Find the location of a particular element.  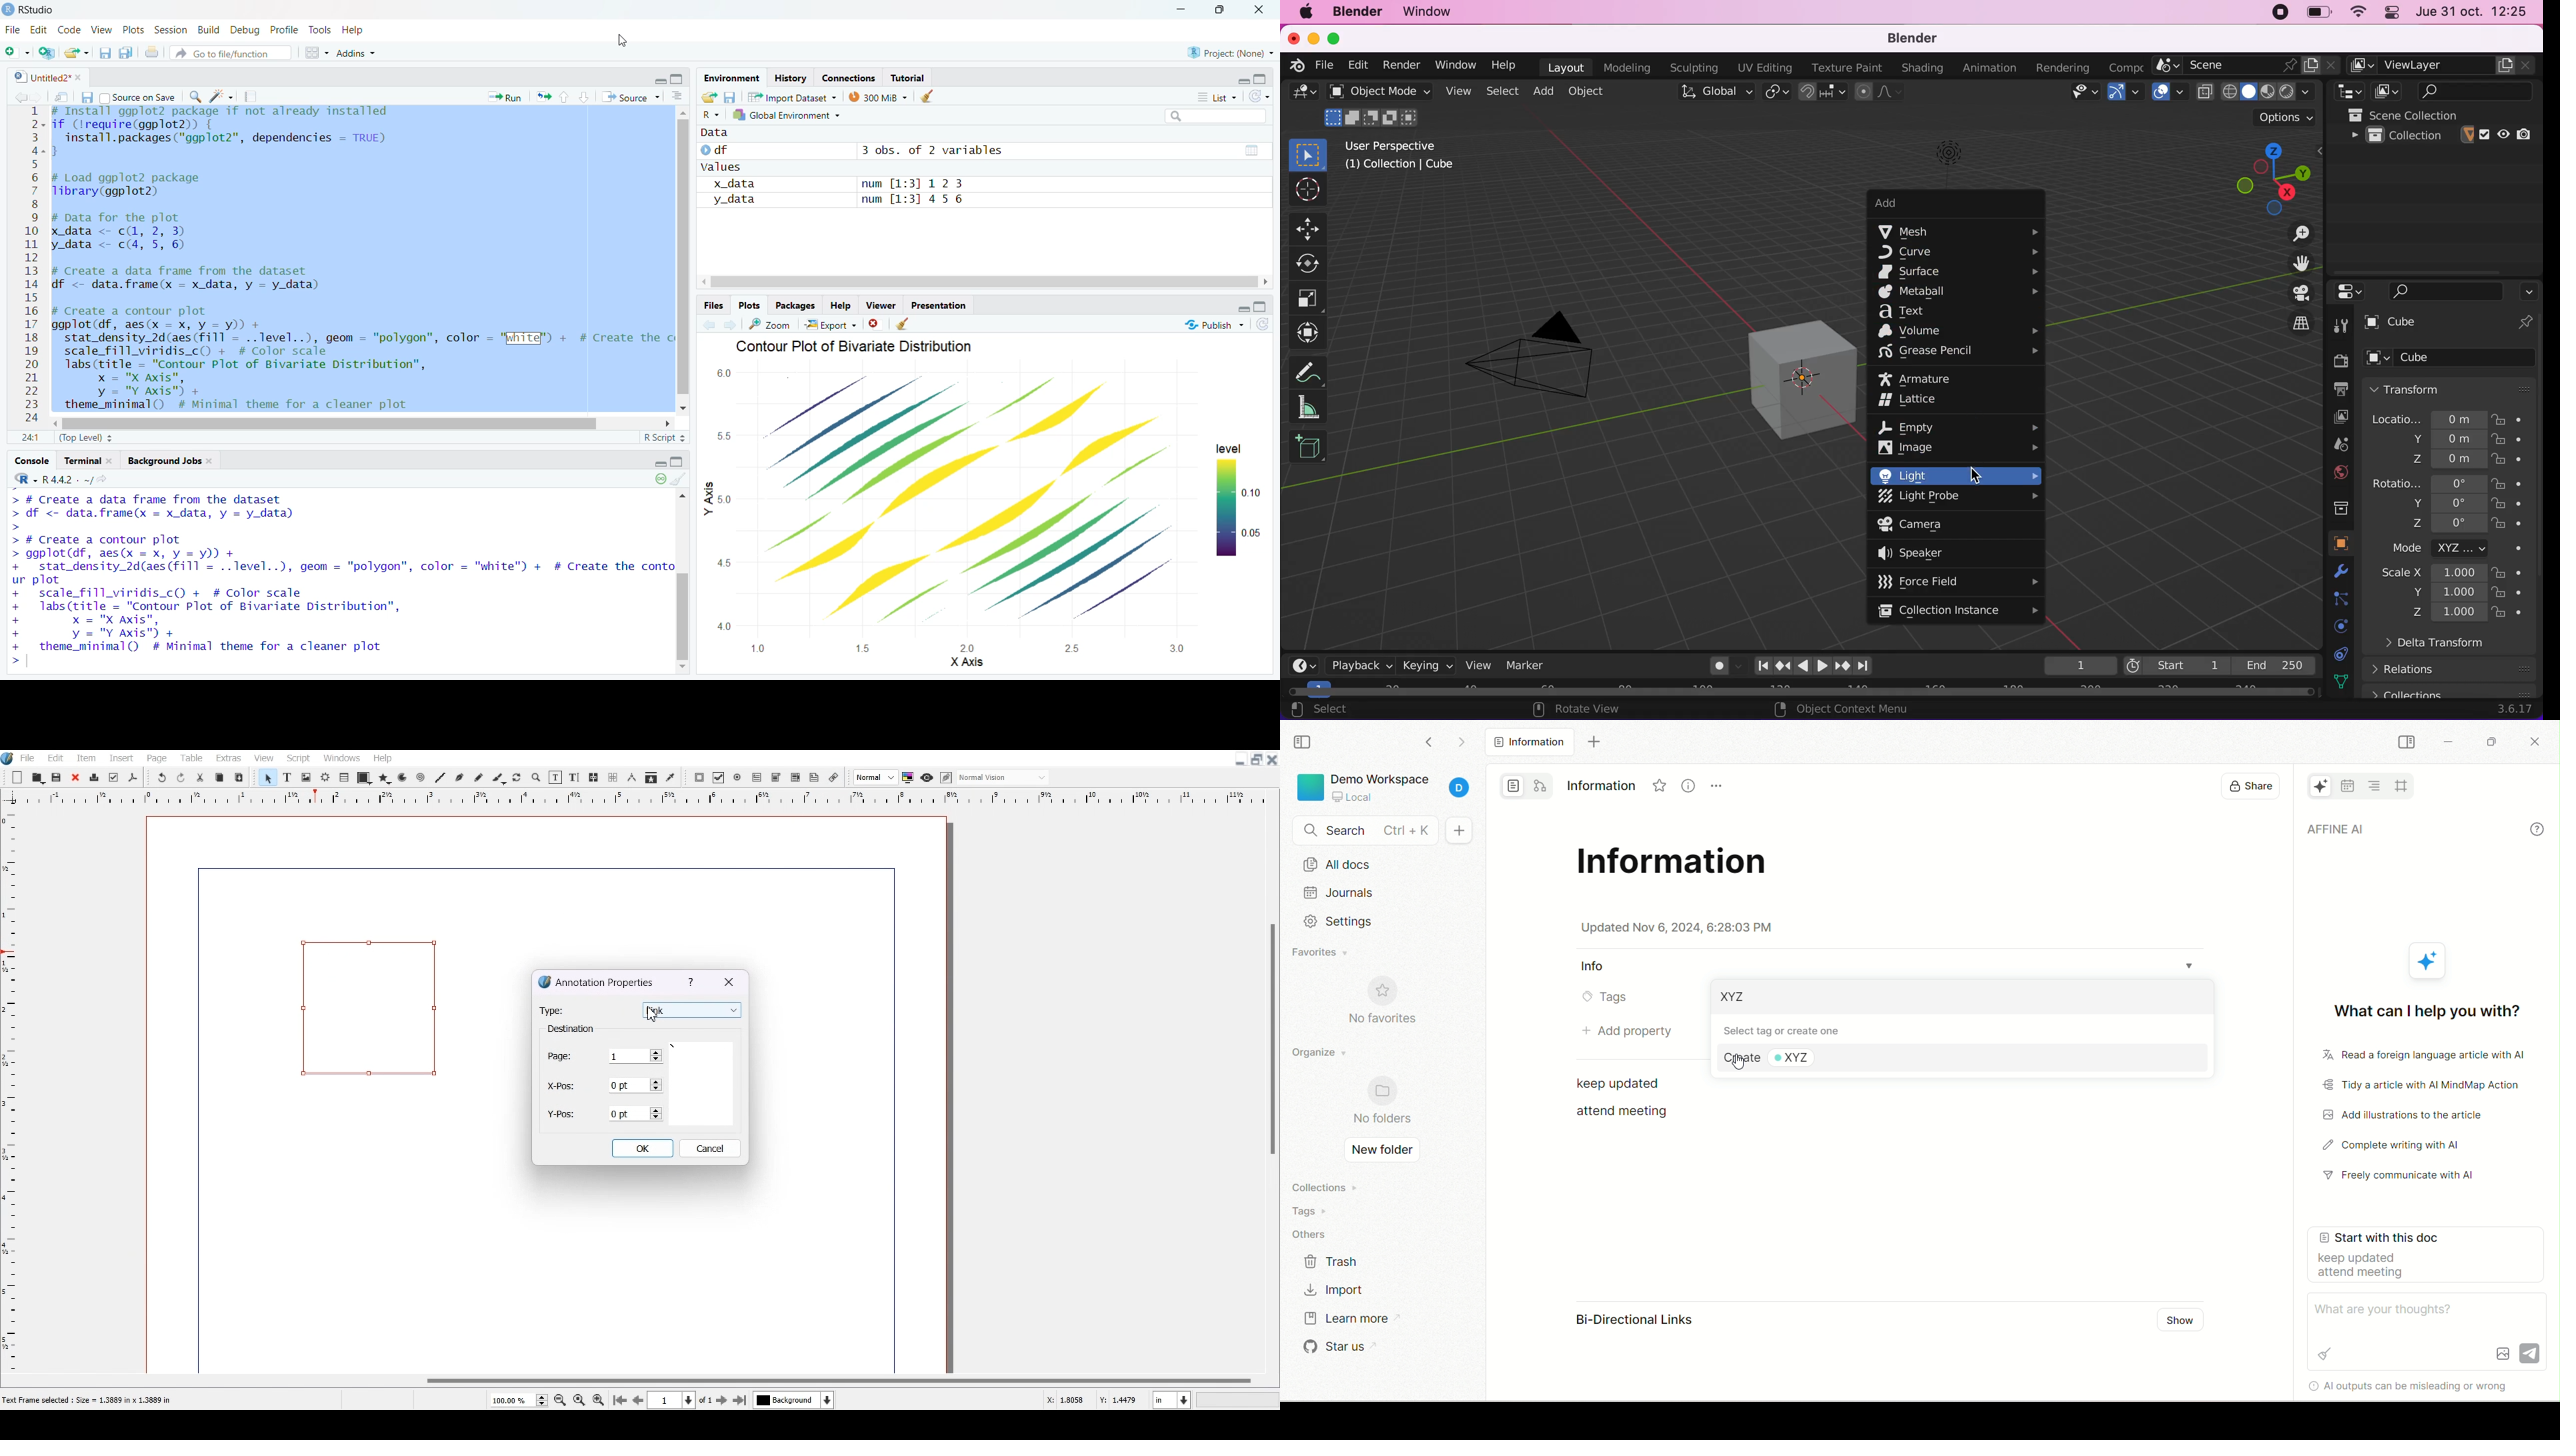

table of content is located at coordinates (2376, 784).